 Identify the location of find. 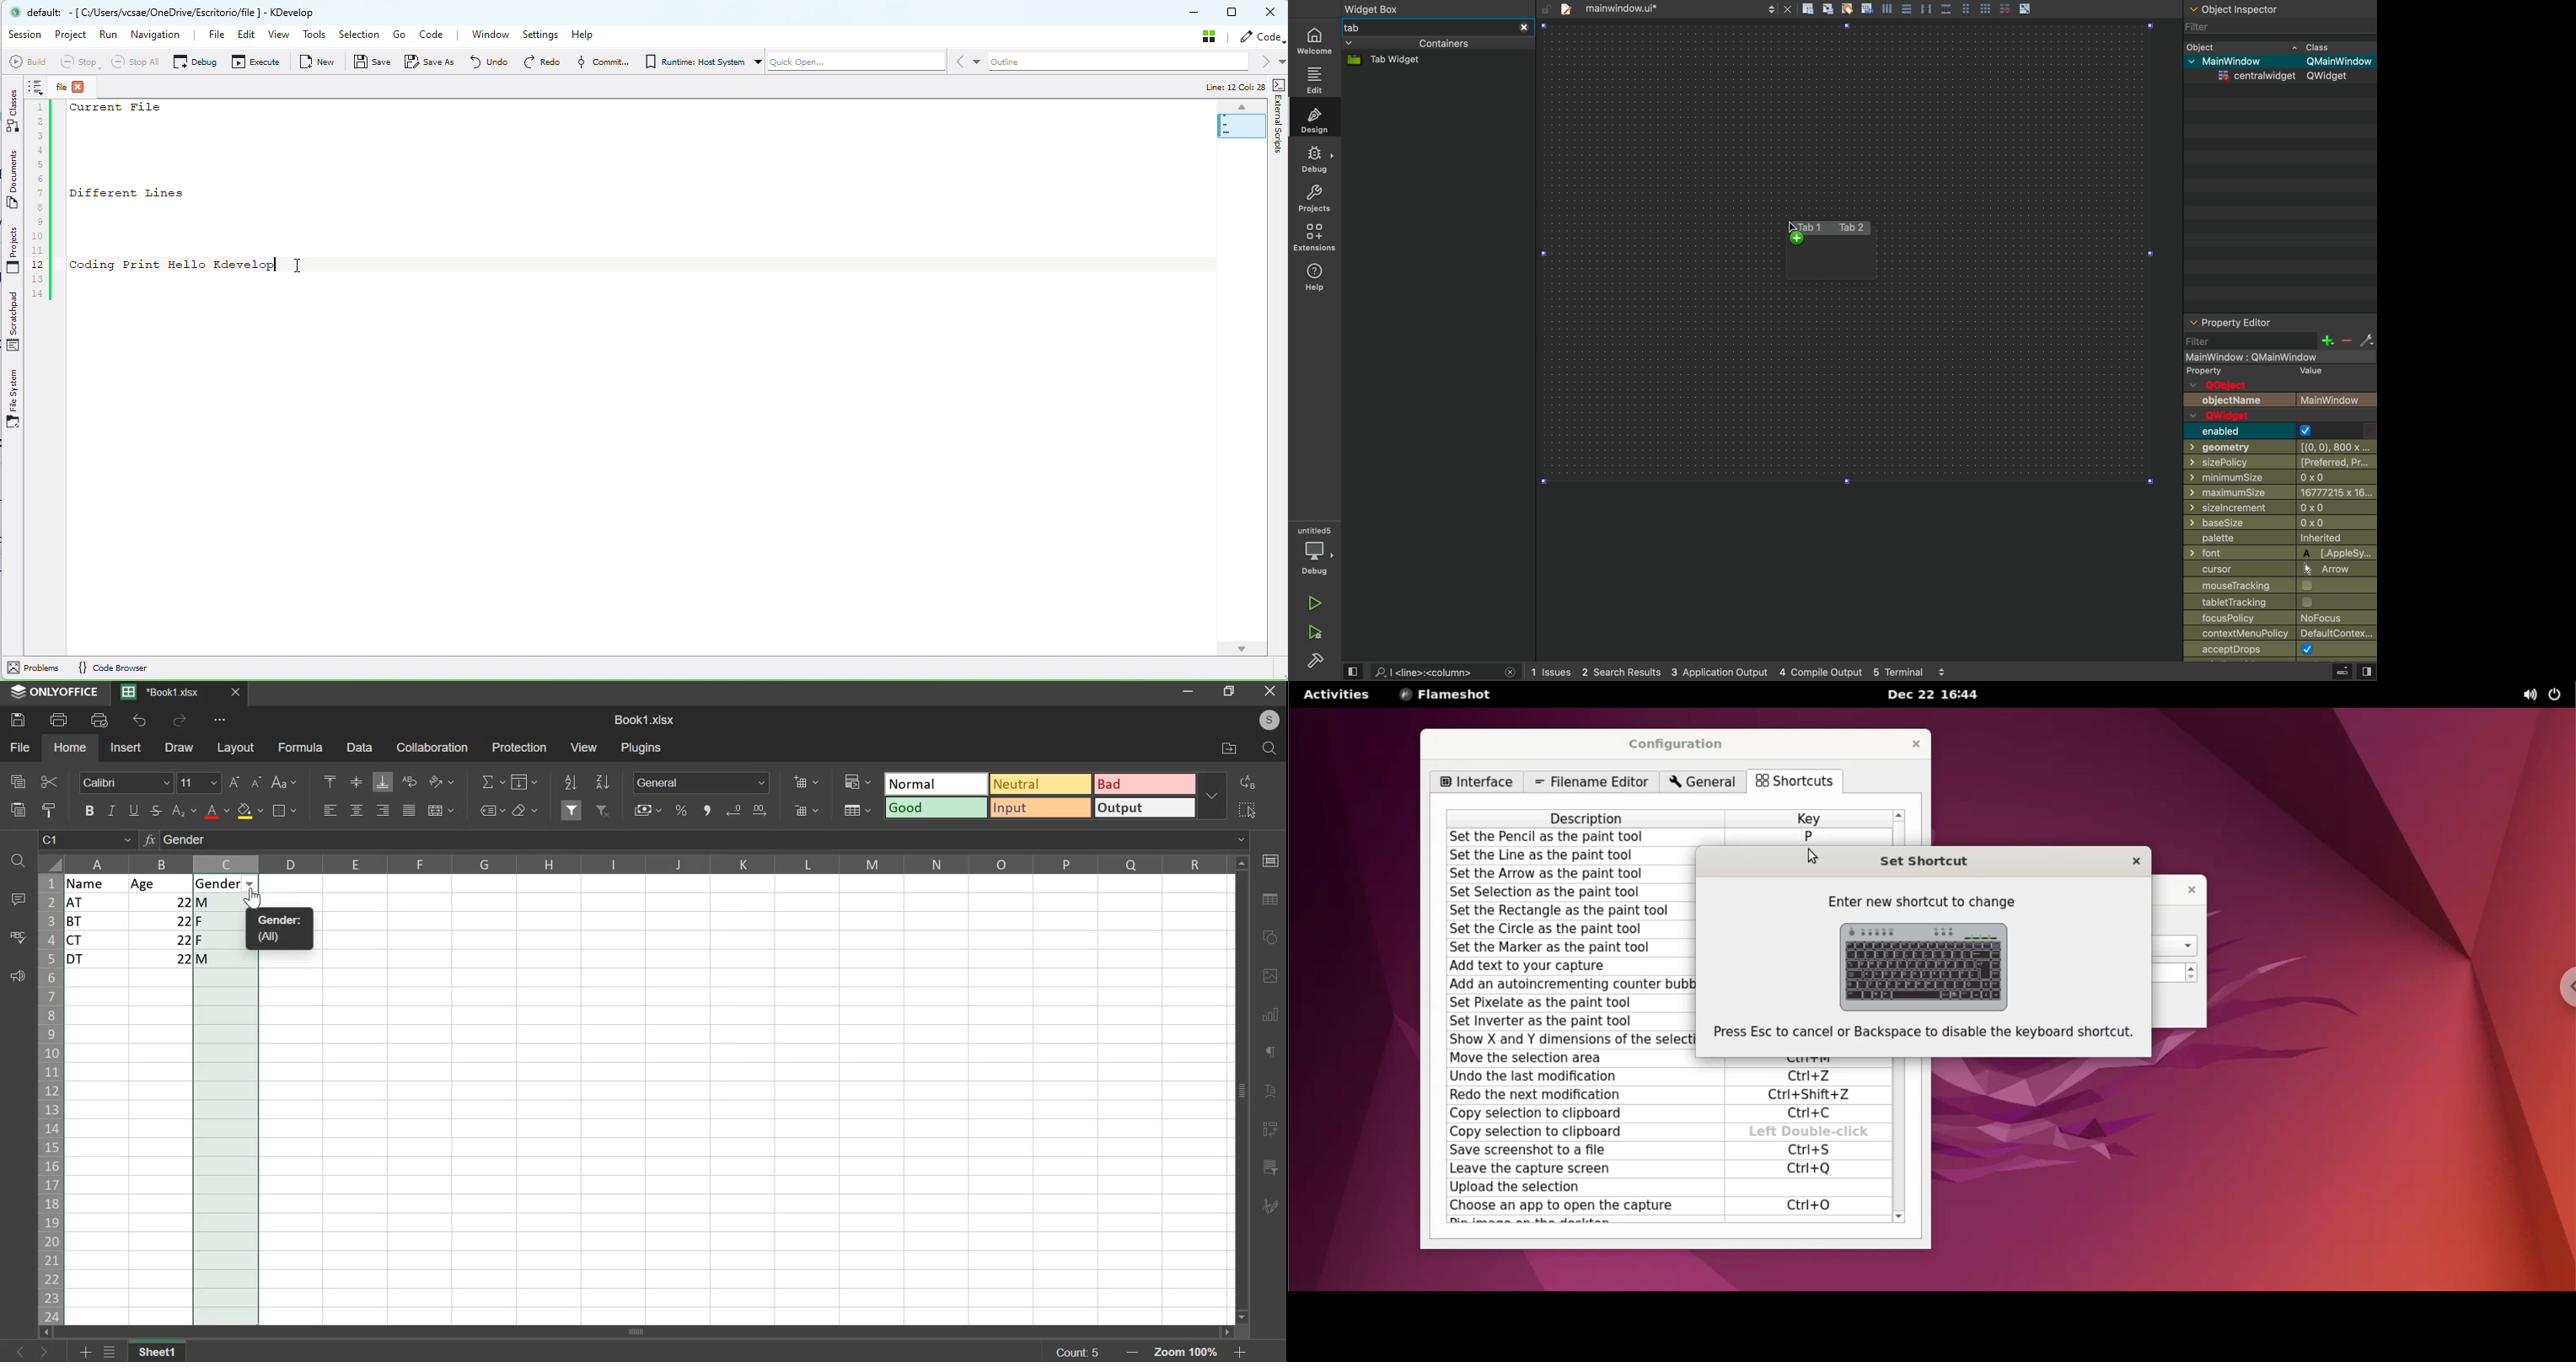
(1269, 749).